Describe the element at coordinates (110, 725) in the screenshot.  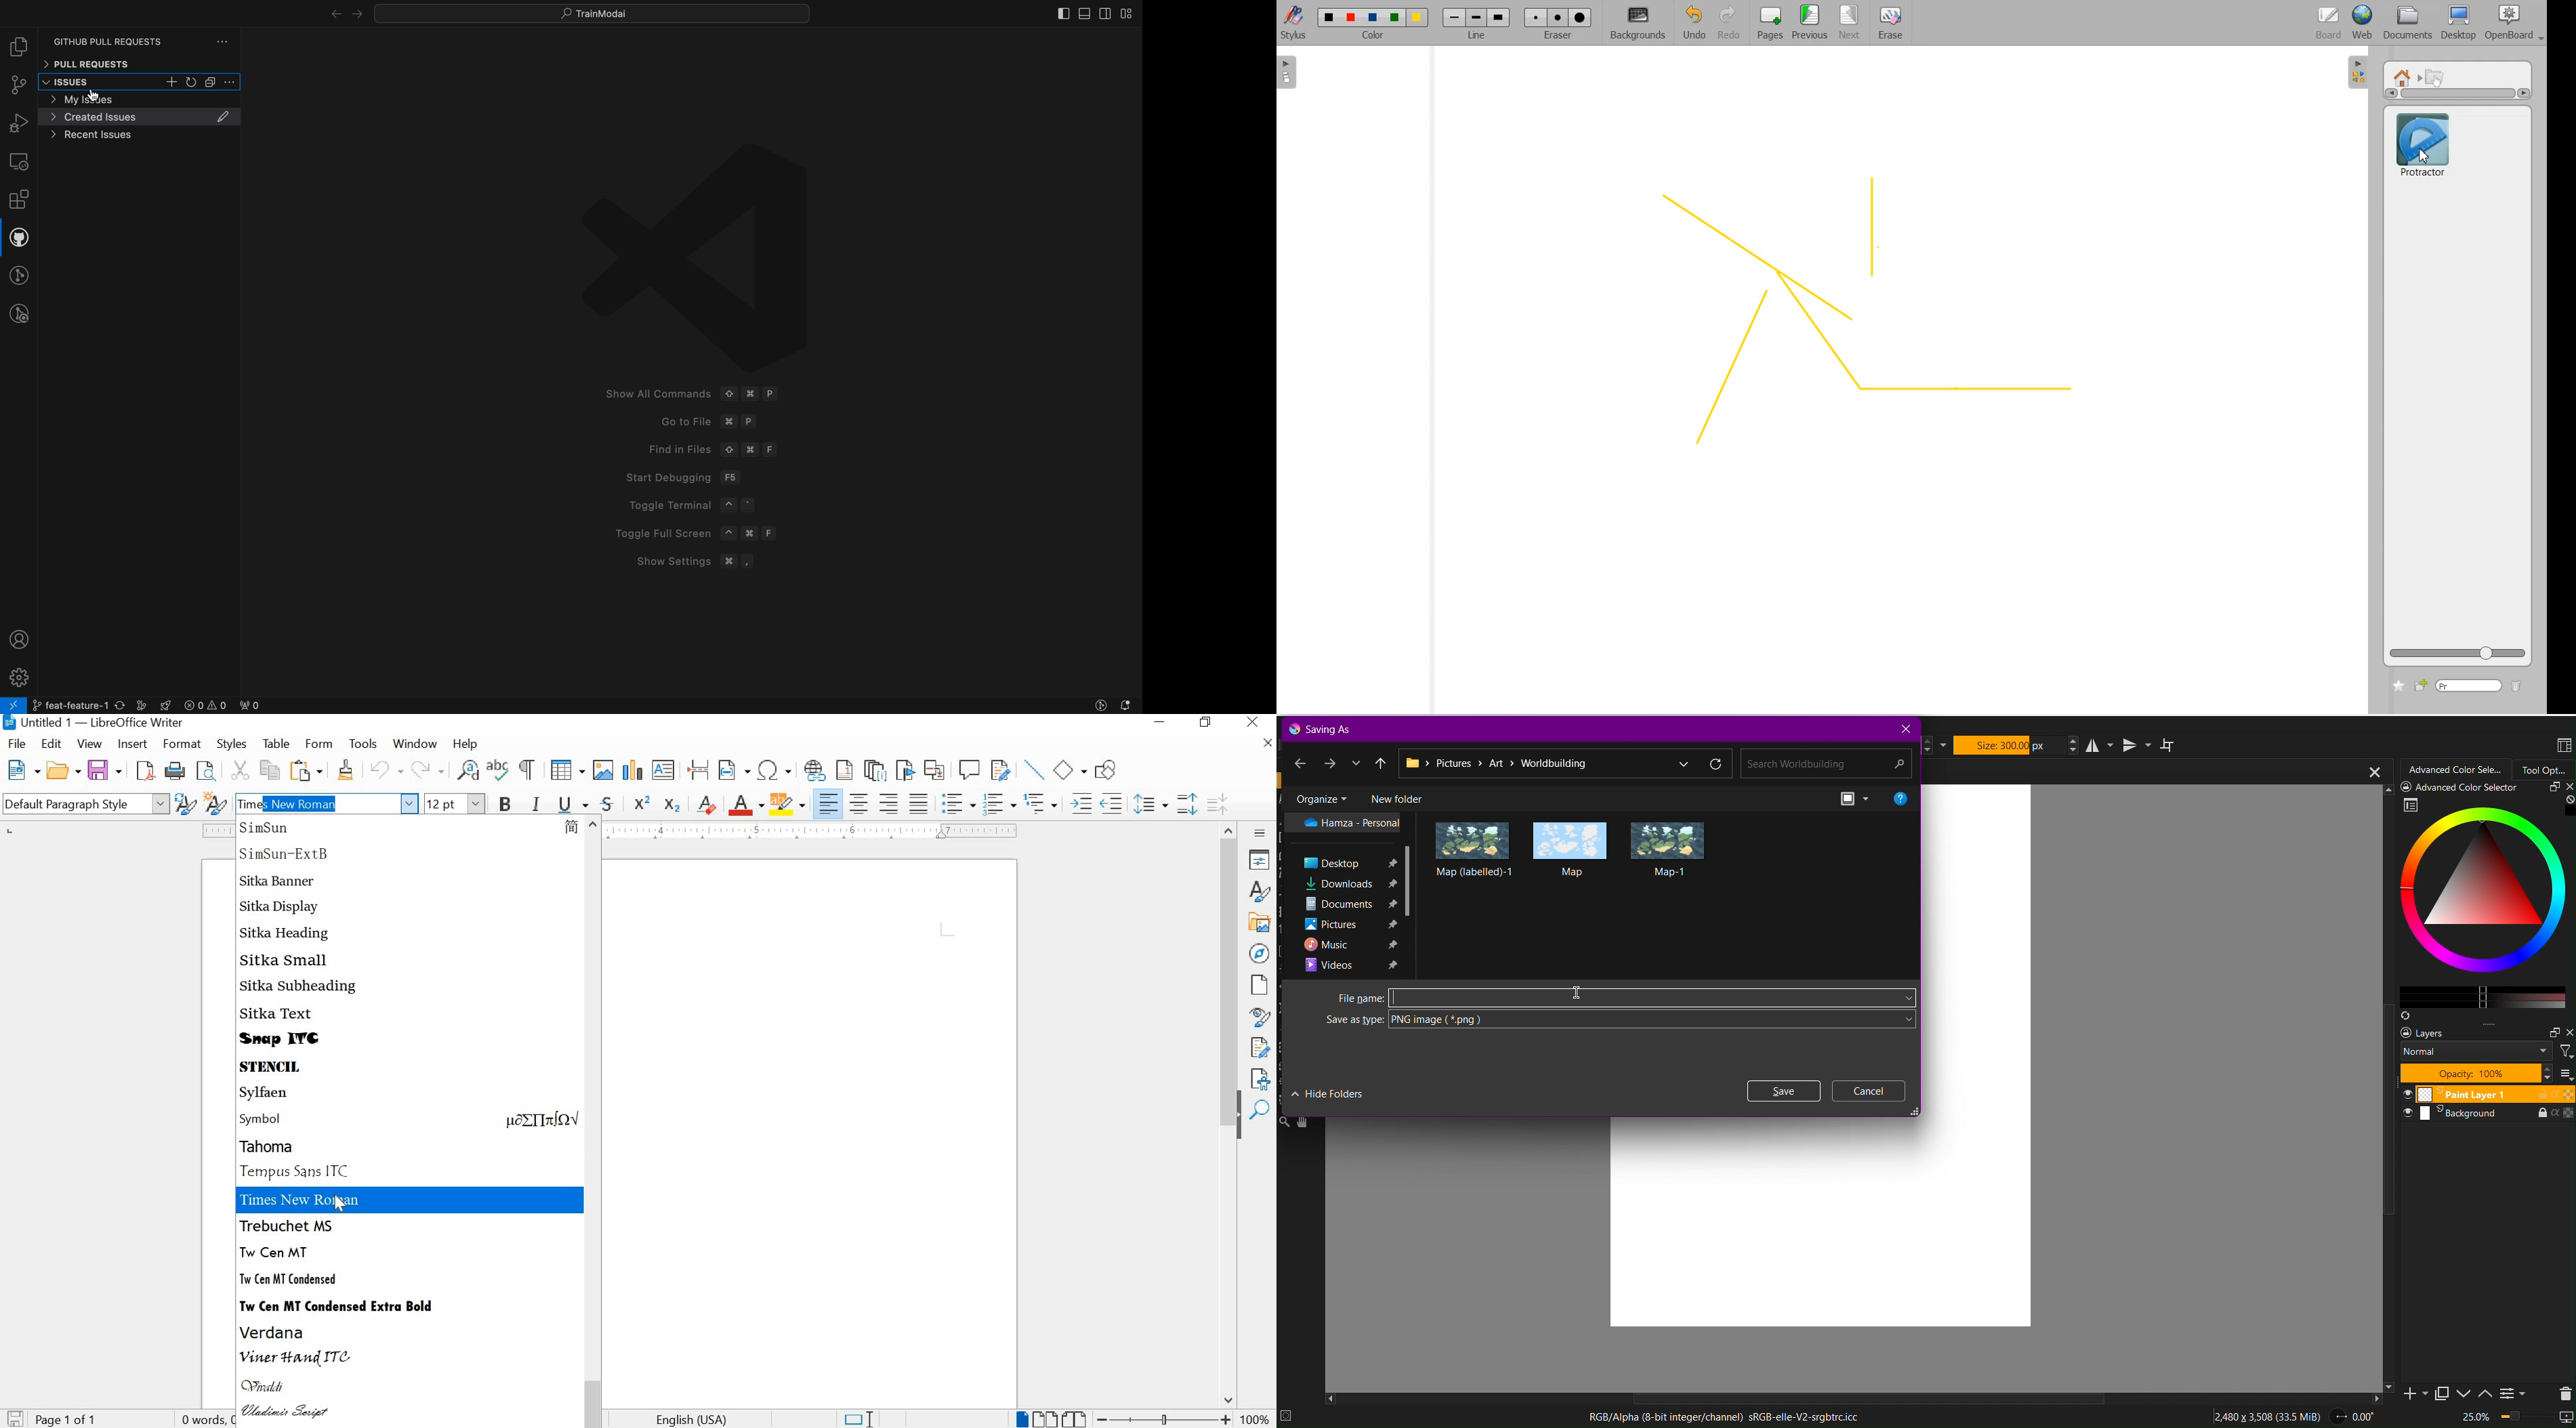
I see `untitled1 _libreOffie Writer` at that location.